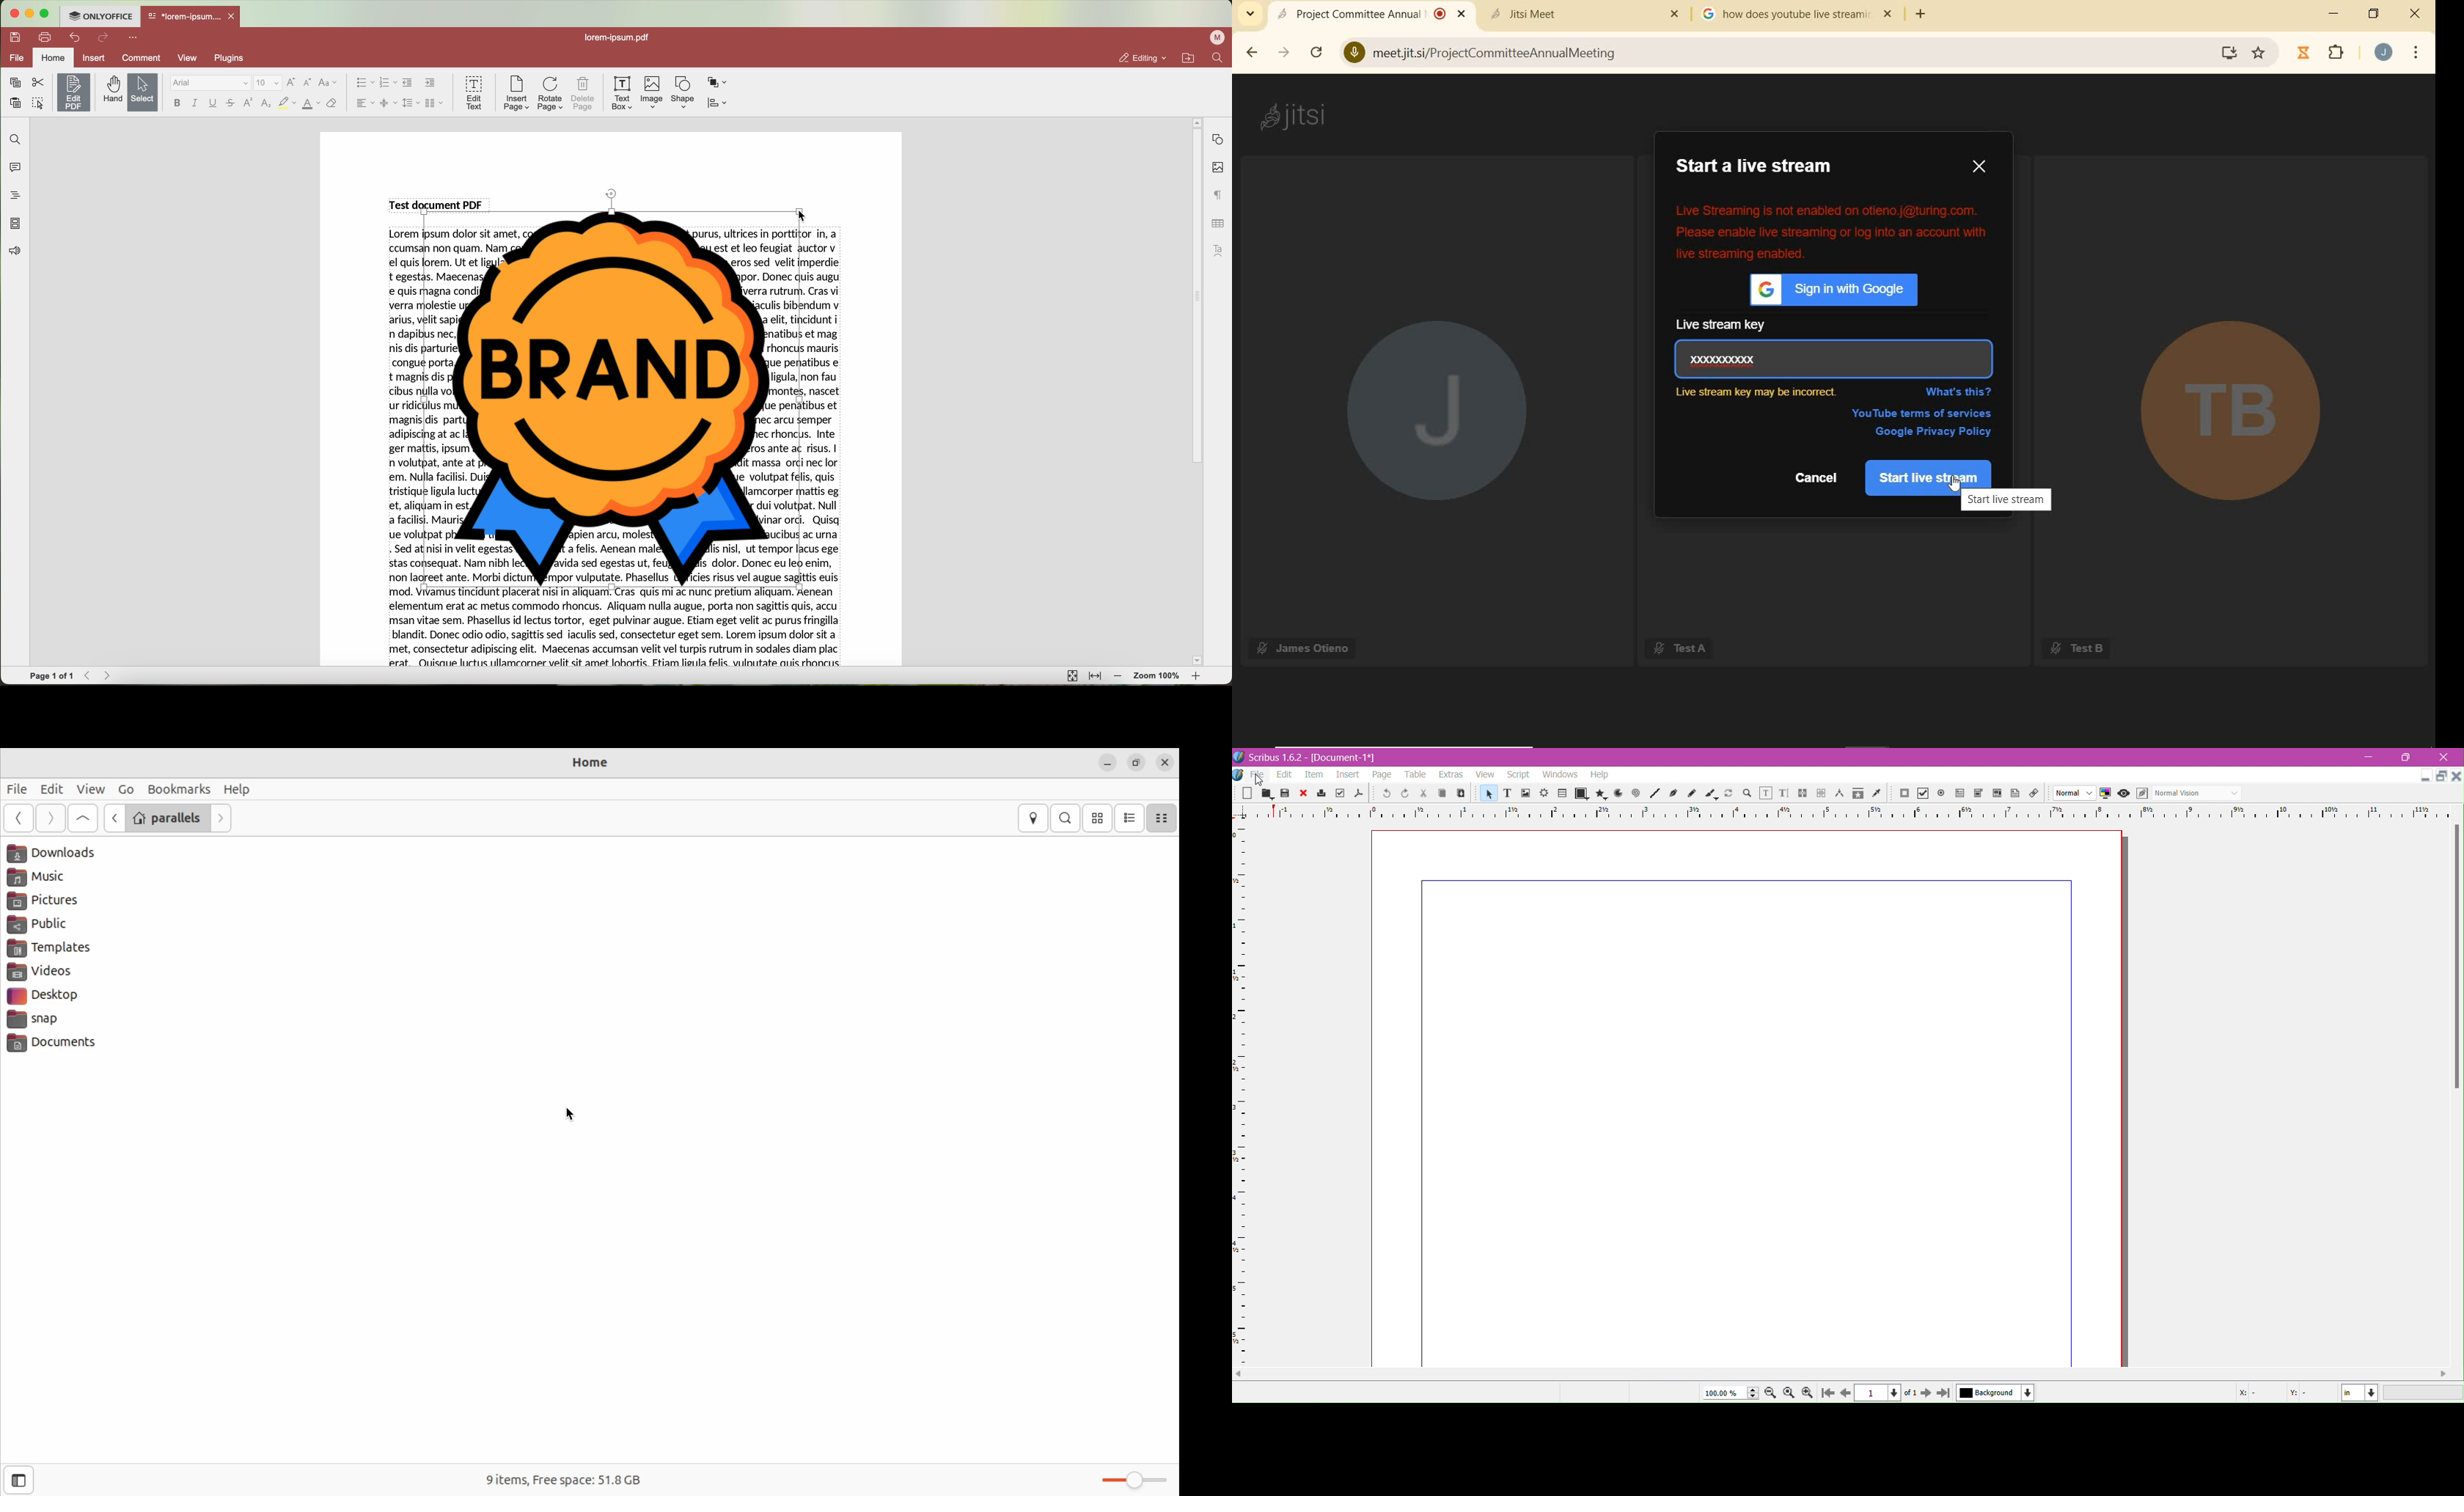  I want to click on profile, so click(1219, 37).